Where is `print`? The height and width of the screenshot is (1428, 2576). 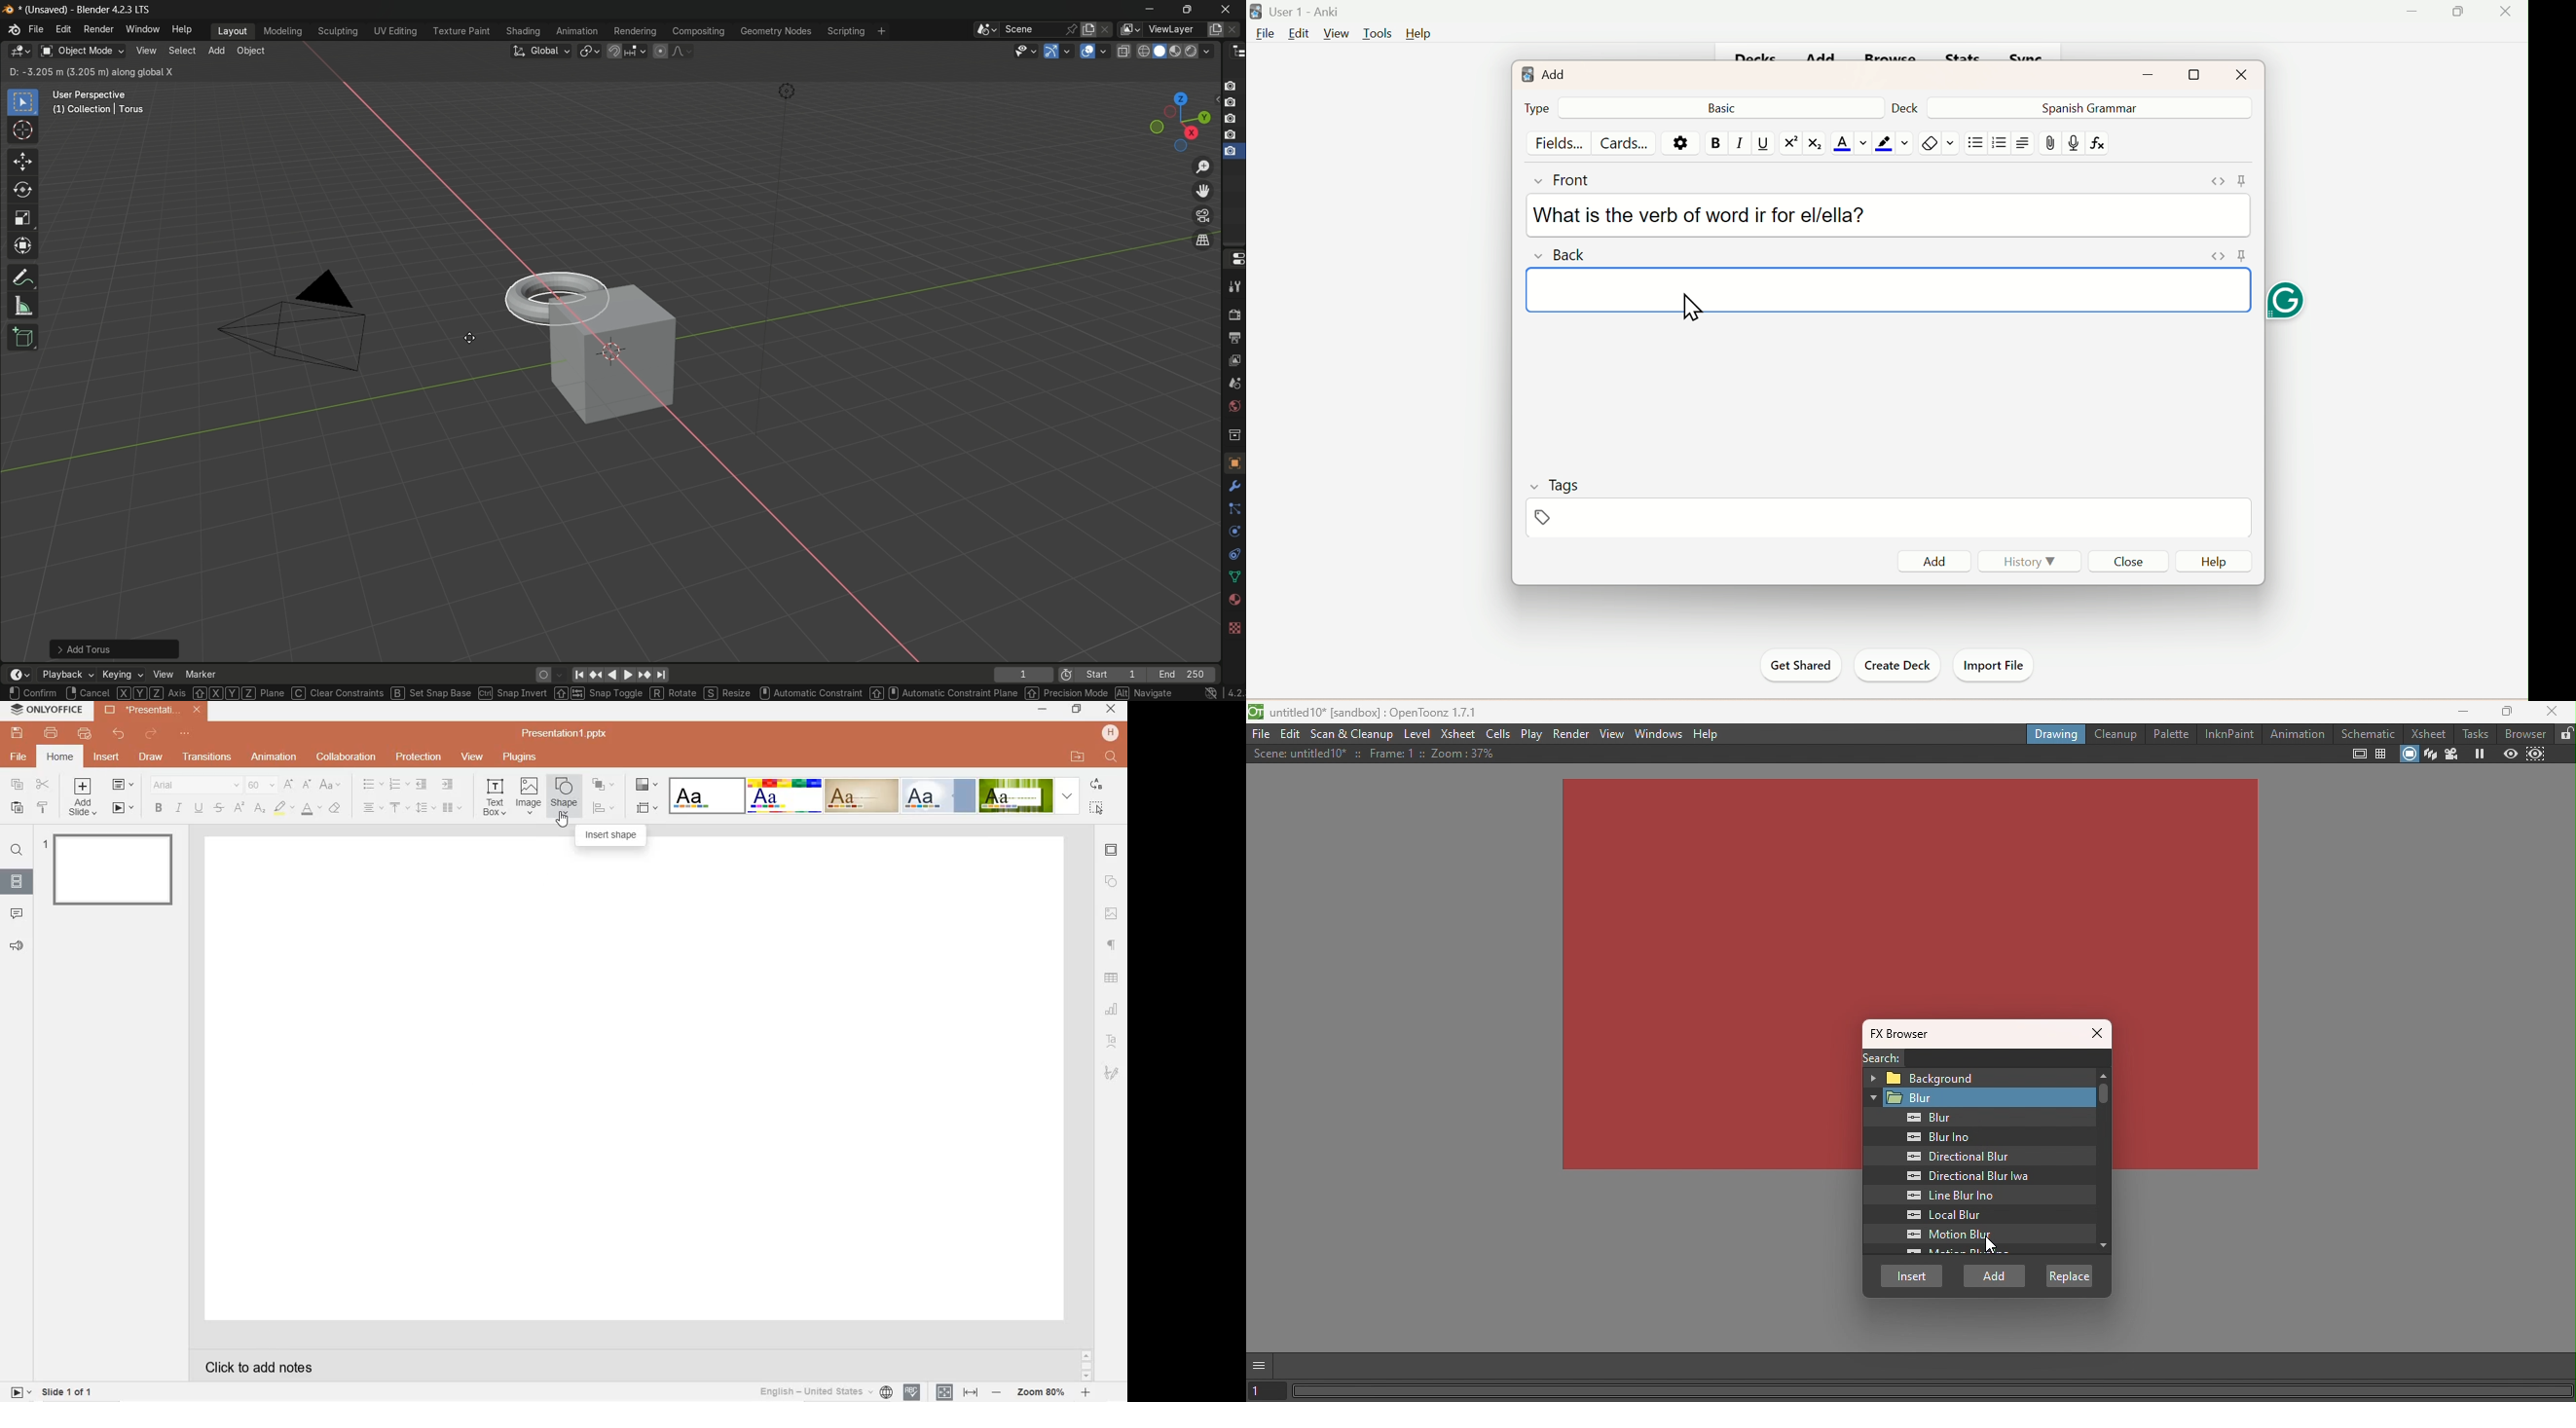 print is located at coordinates (52, 733).